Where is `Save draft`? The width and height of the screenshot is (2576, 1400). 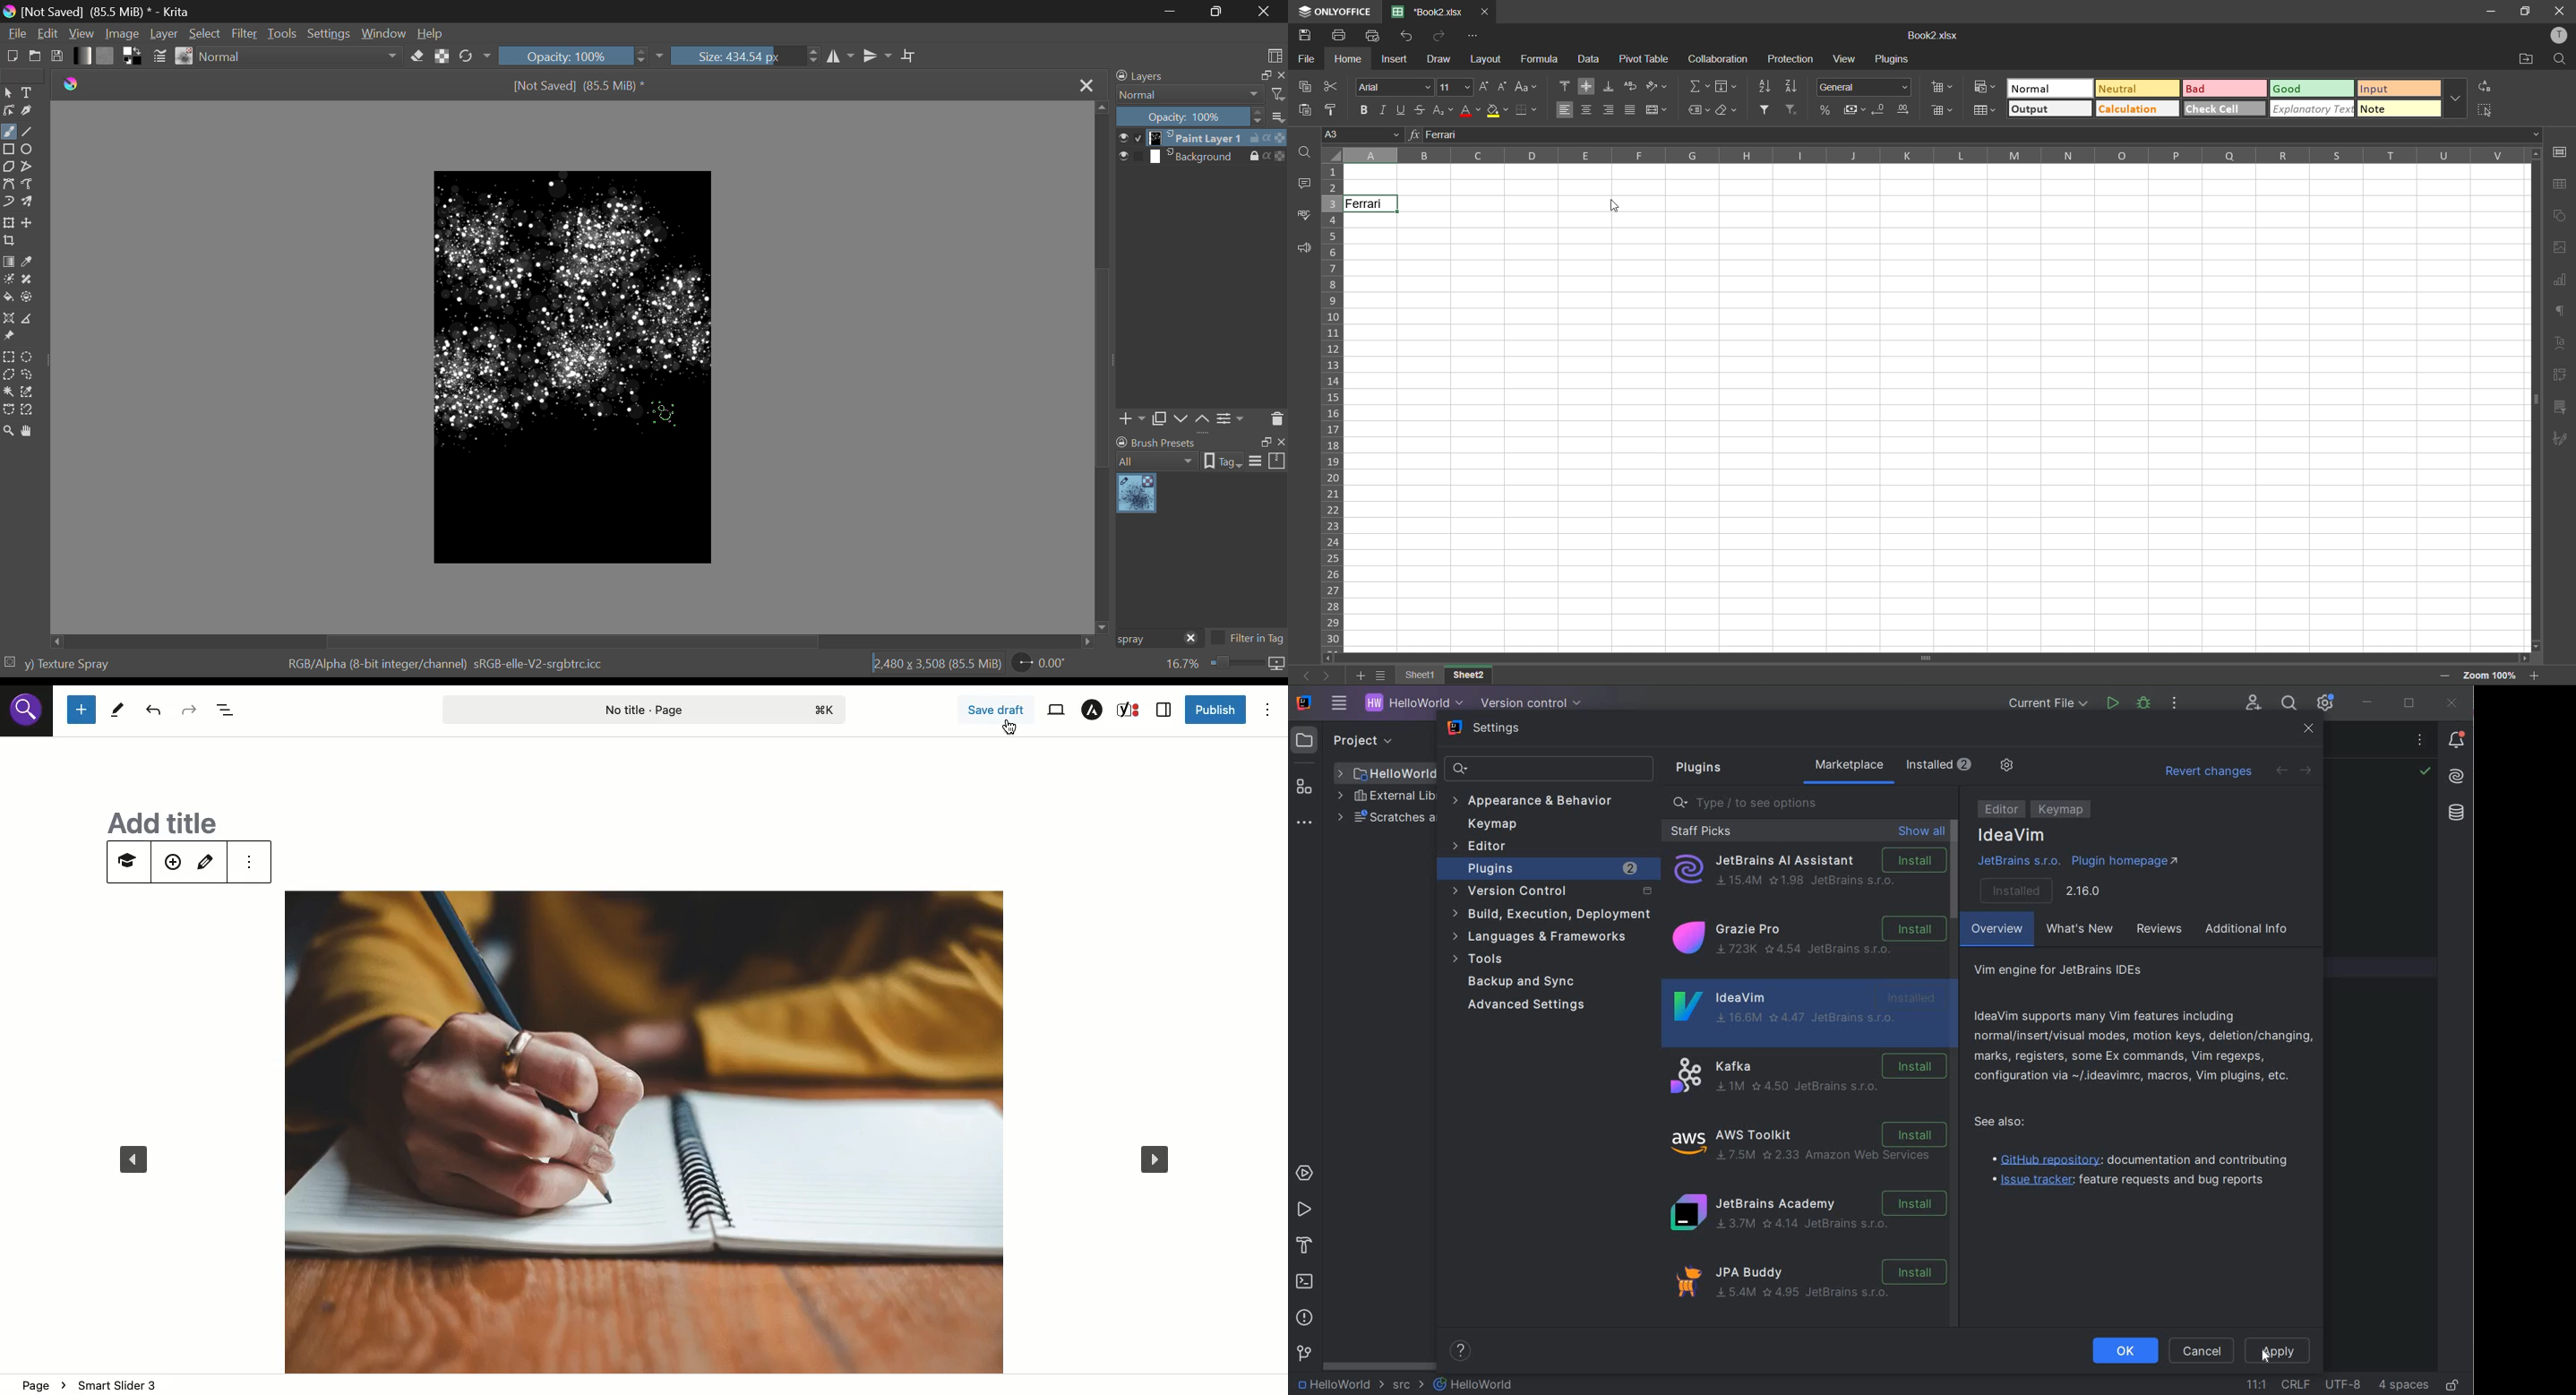
Save draft is located at coordinates (997, 710).